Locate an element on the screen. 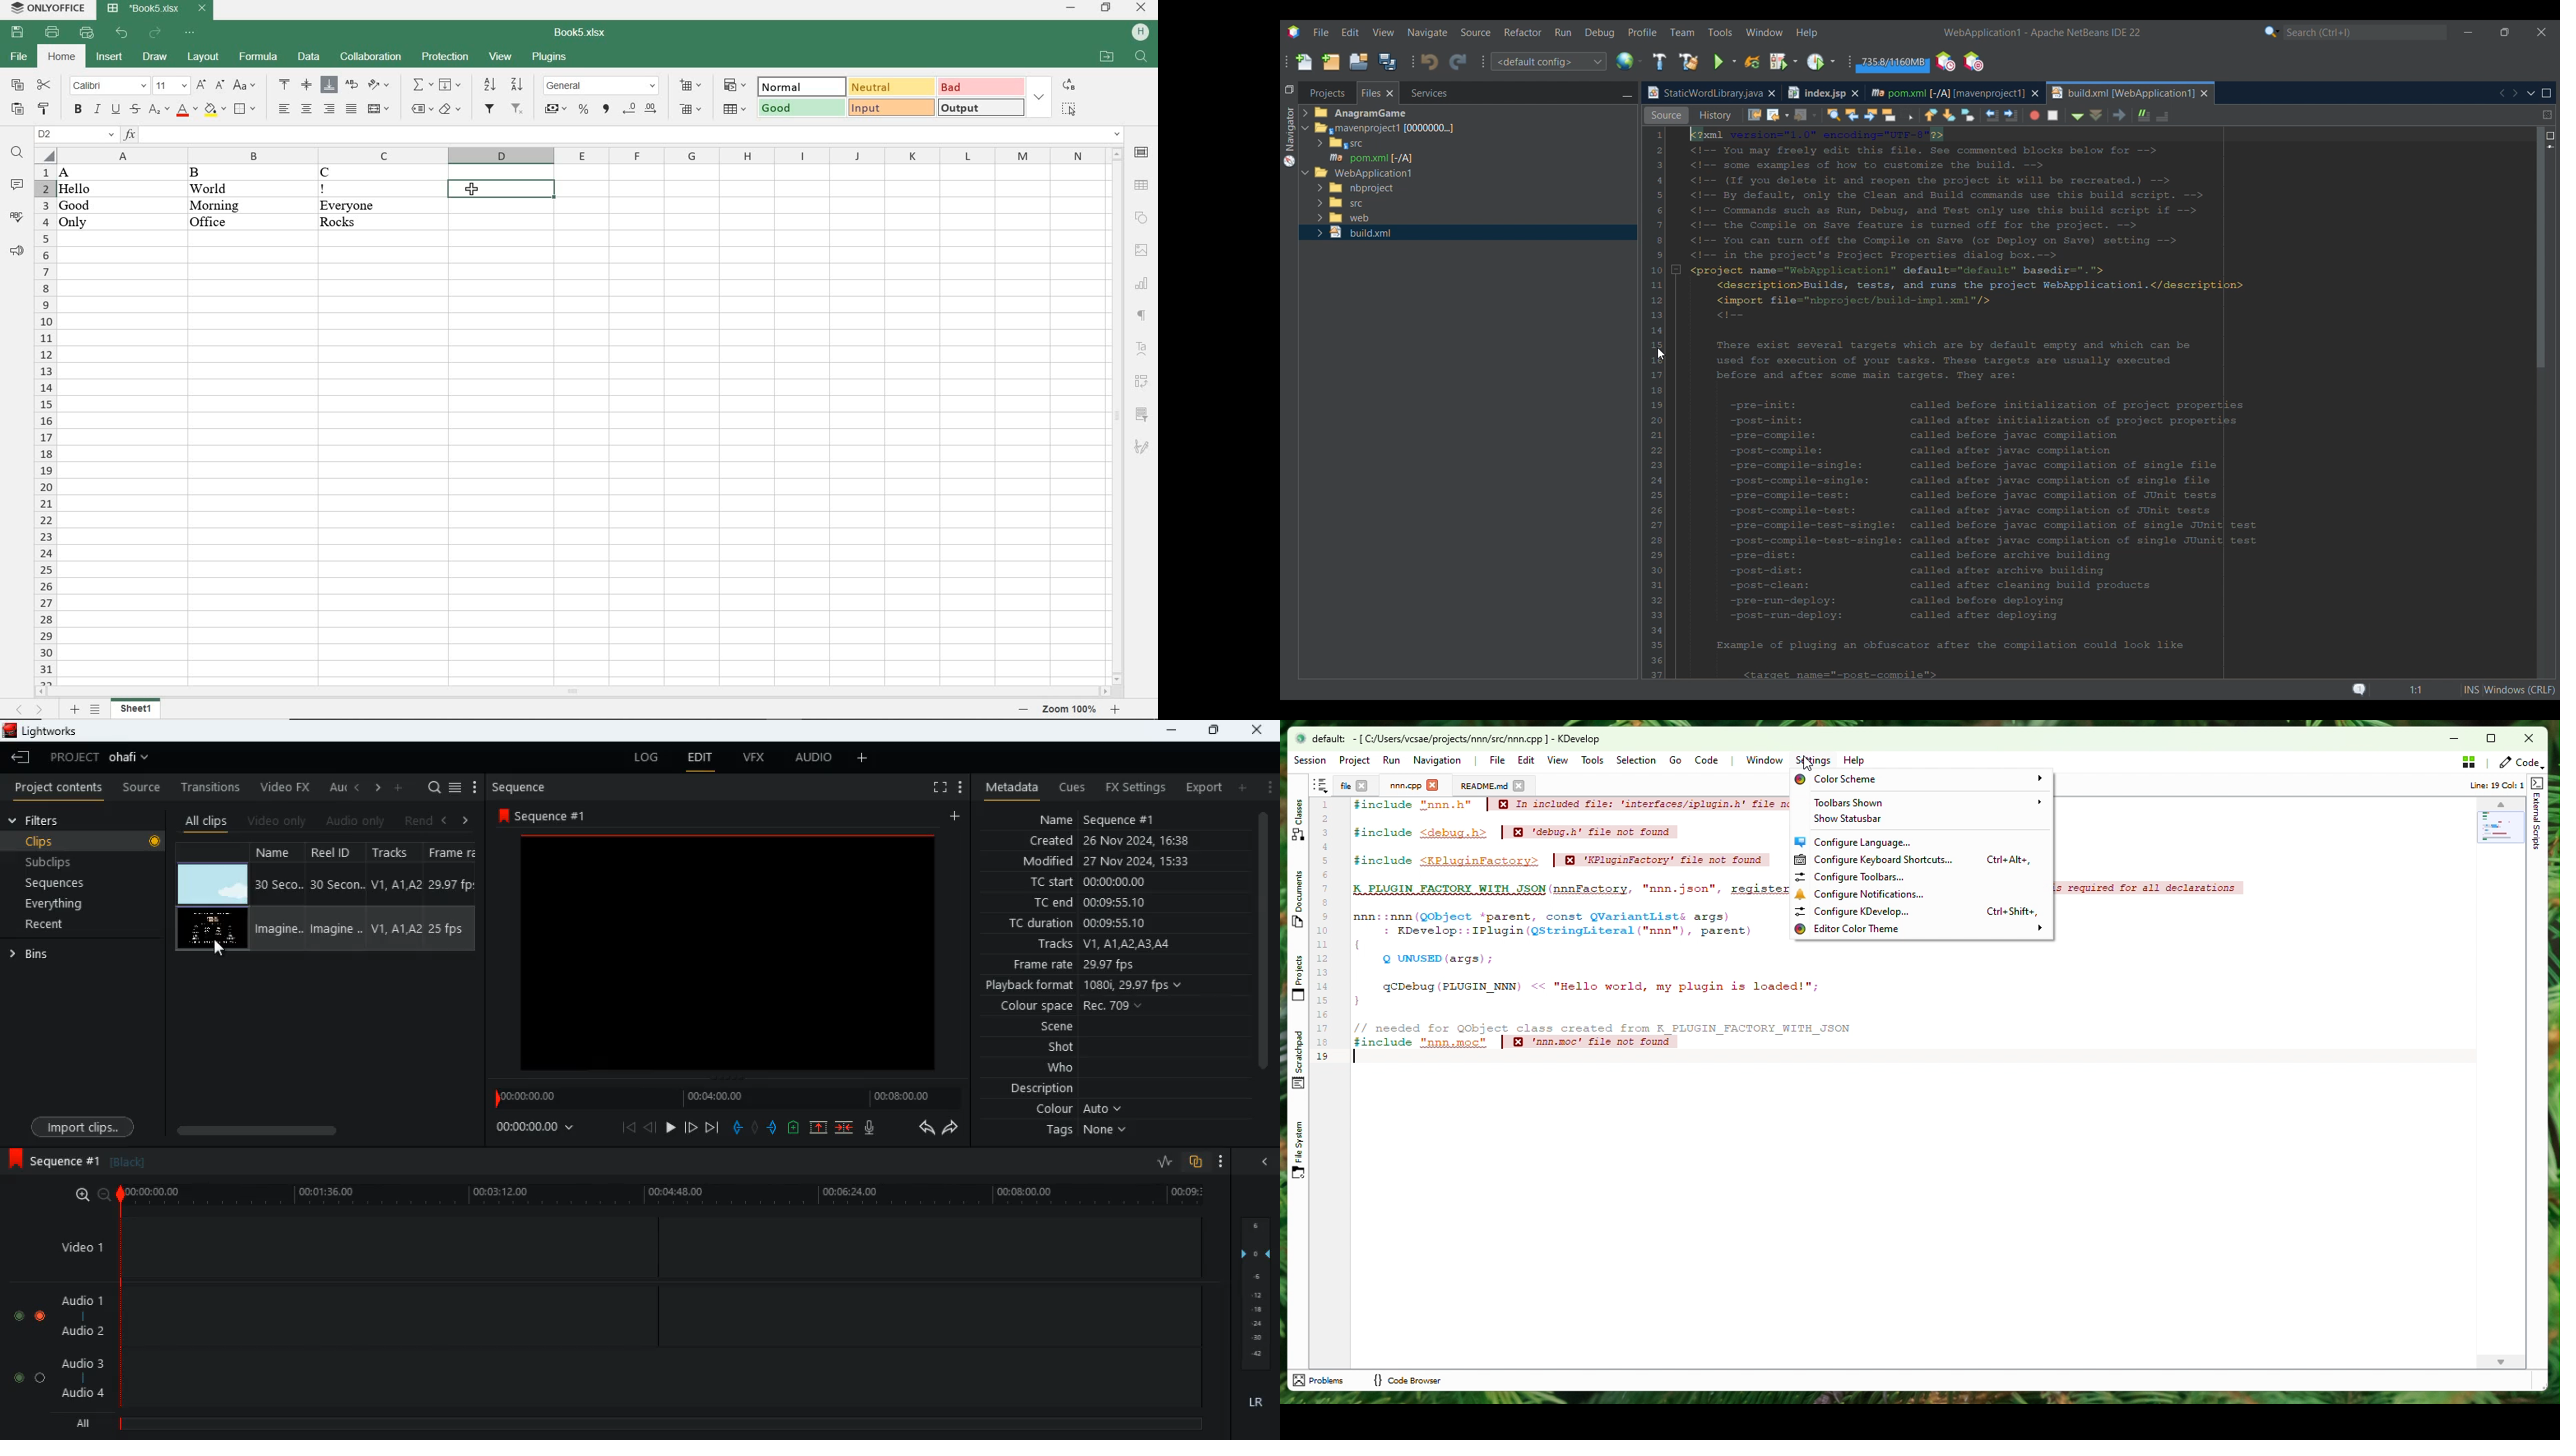  maximize is located at coordinates (1213, 730).